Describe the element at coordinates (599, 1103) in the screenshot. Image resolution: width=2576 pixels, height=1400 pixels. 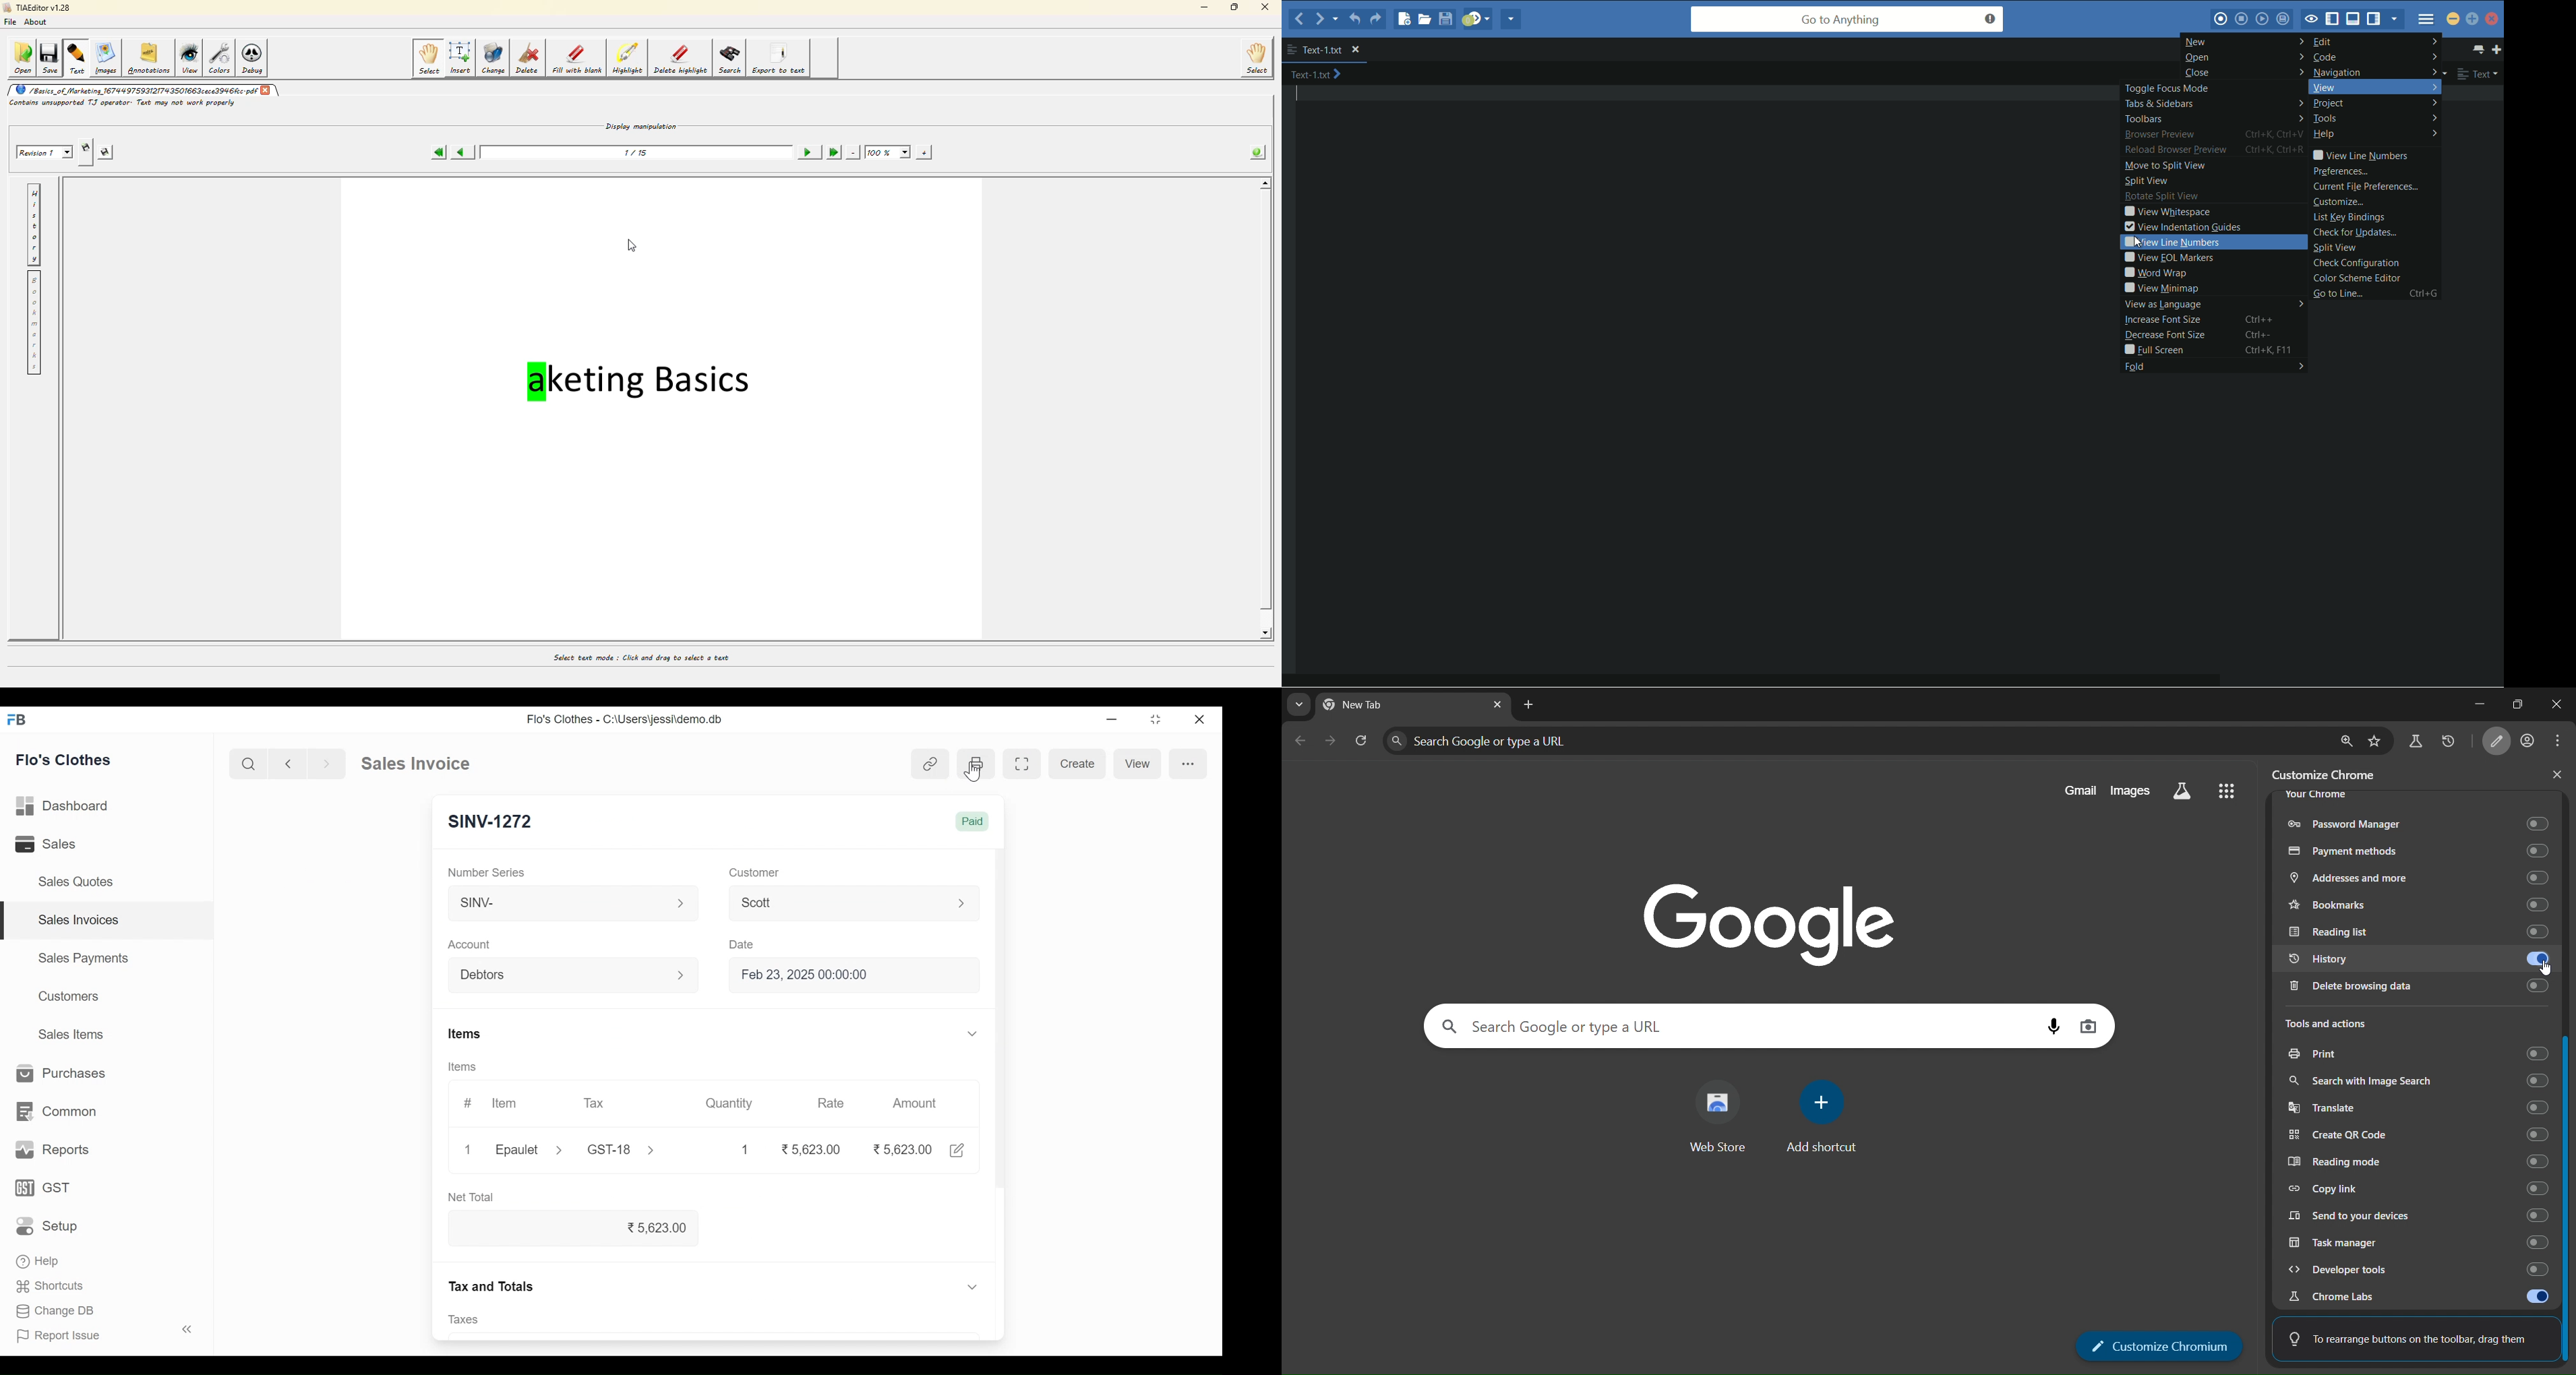
I see `Tax` at that location.